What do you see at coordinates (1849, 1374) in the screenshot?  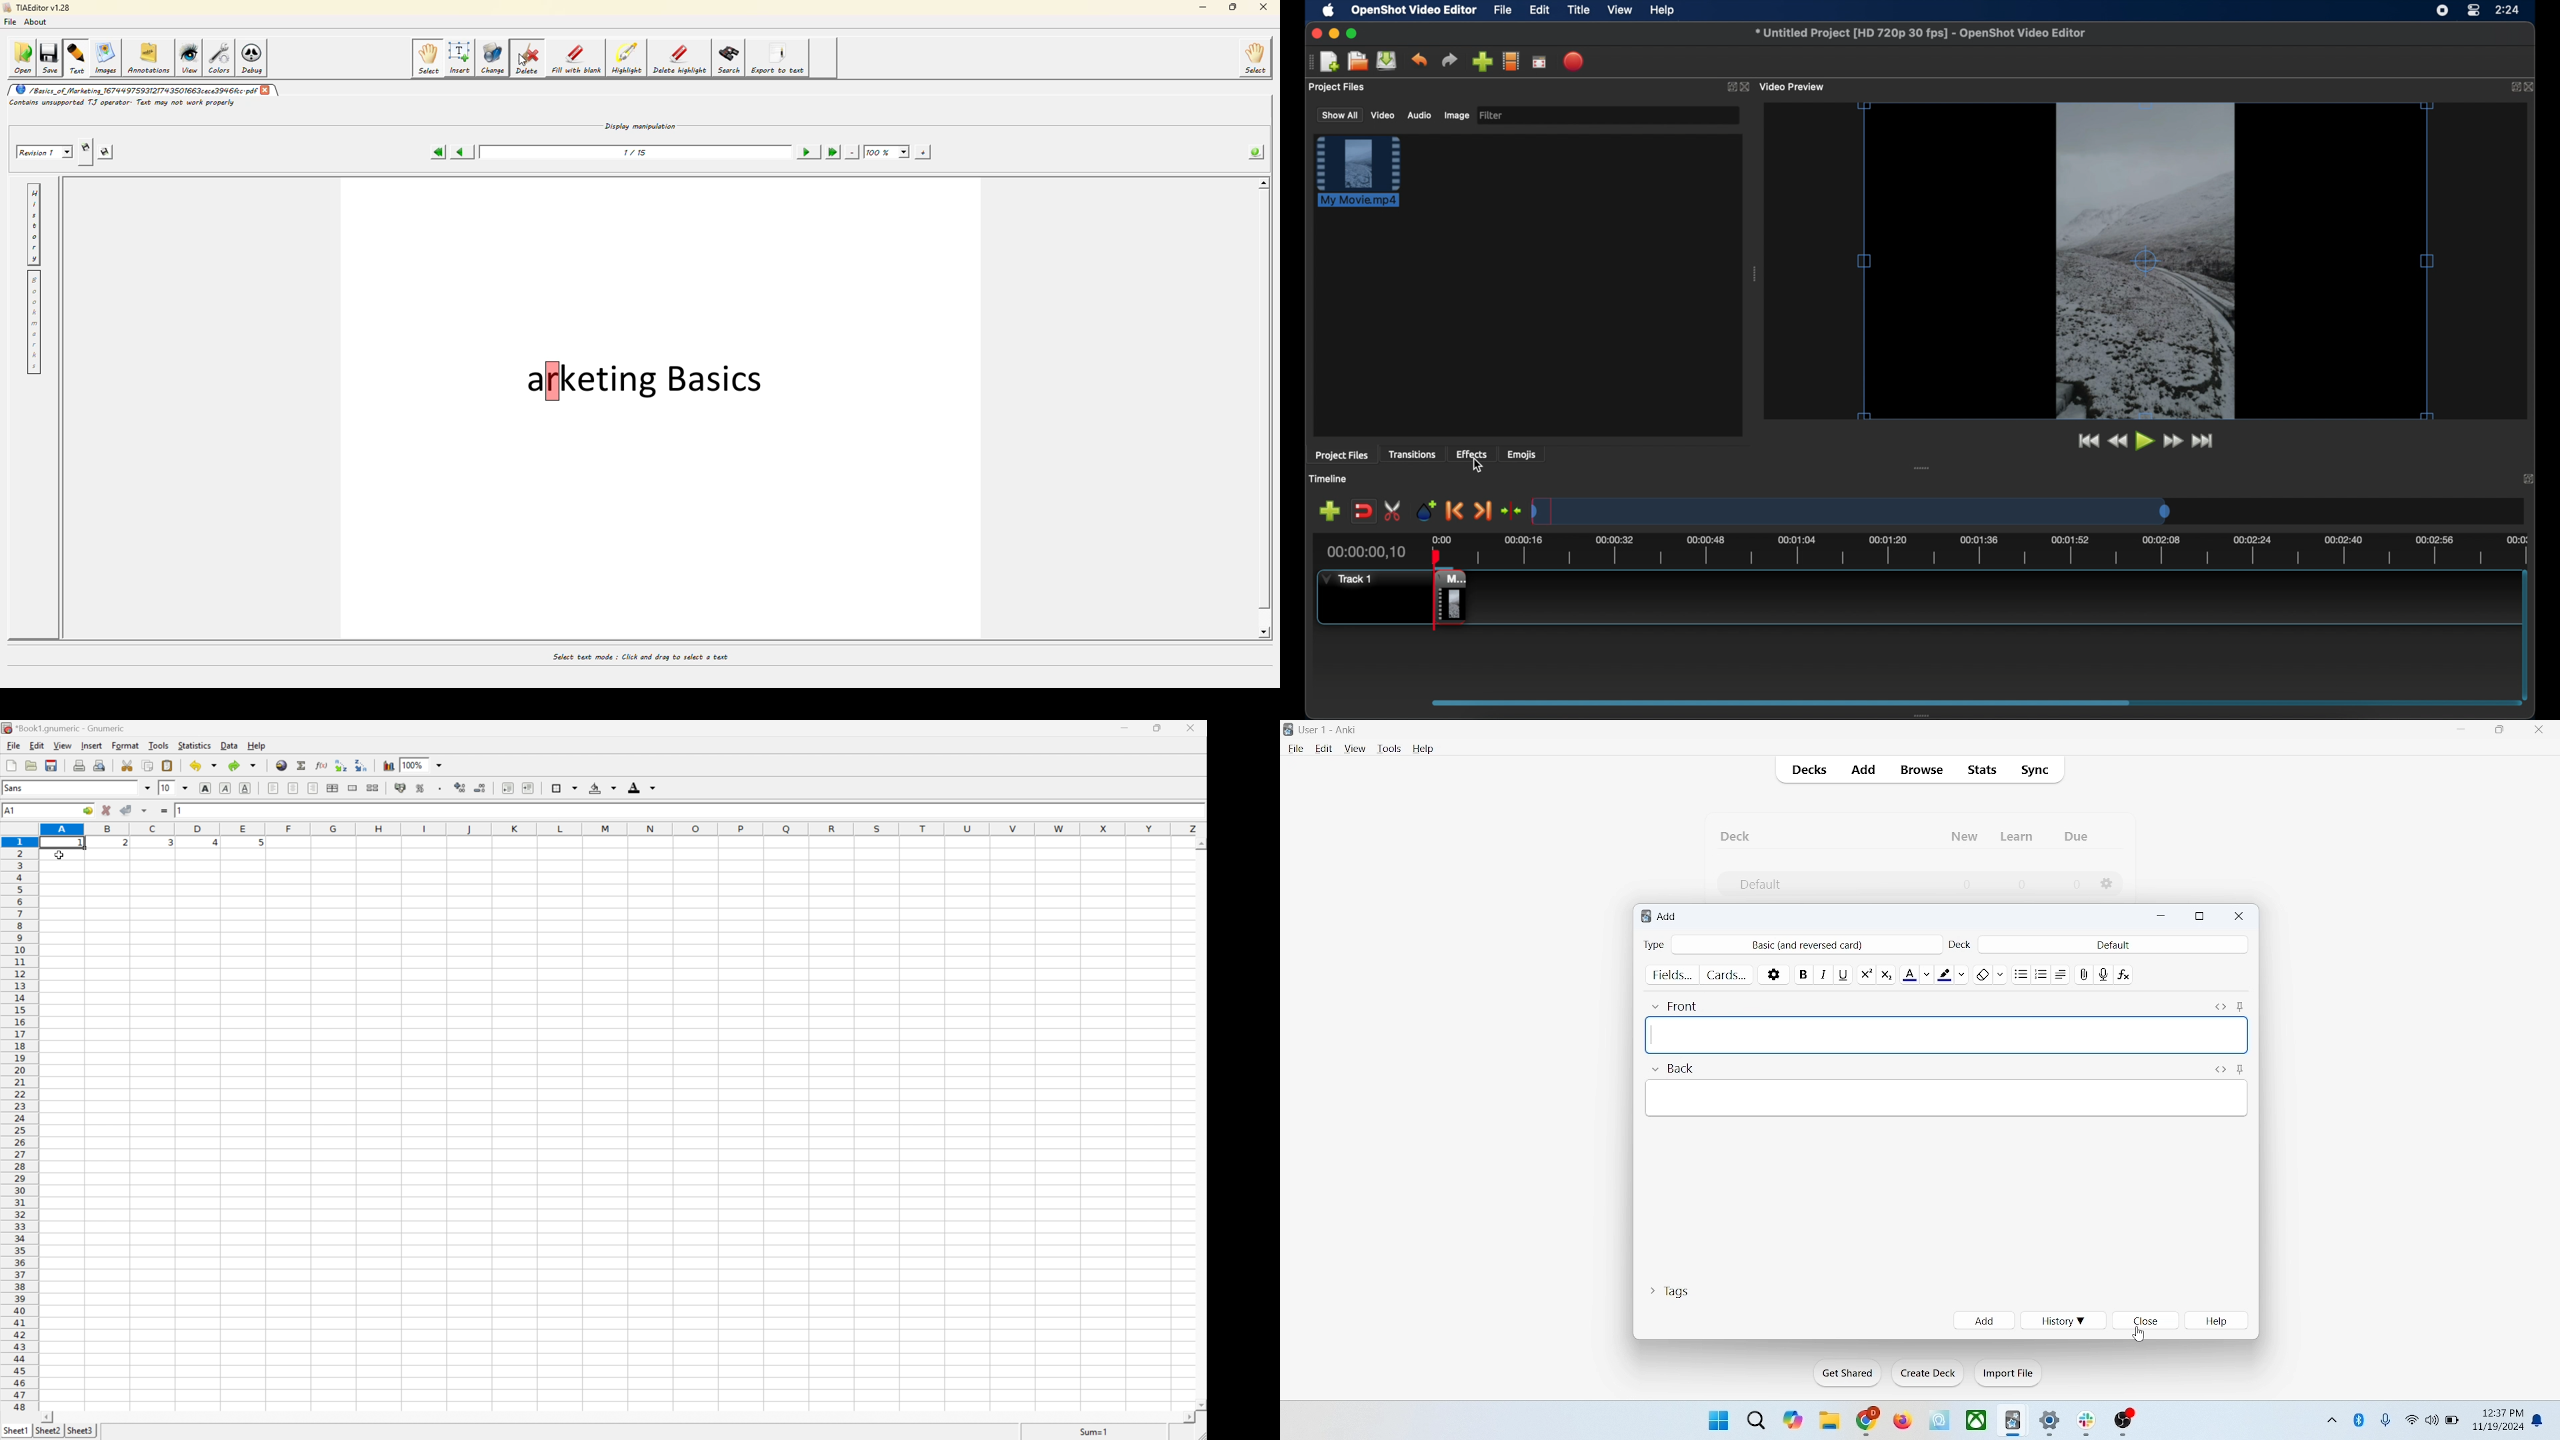 I see `get shared` at bounding box center [1849, 1374].